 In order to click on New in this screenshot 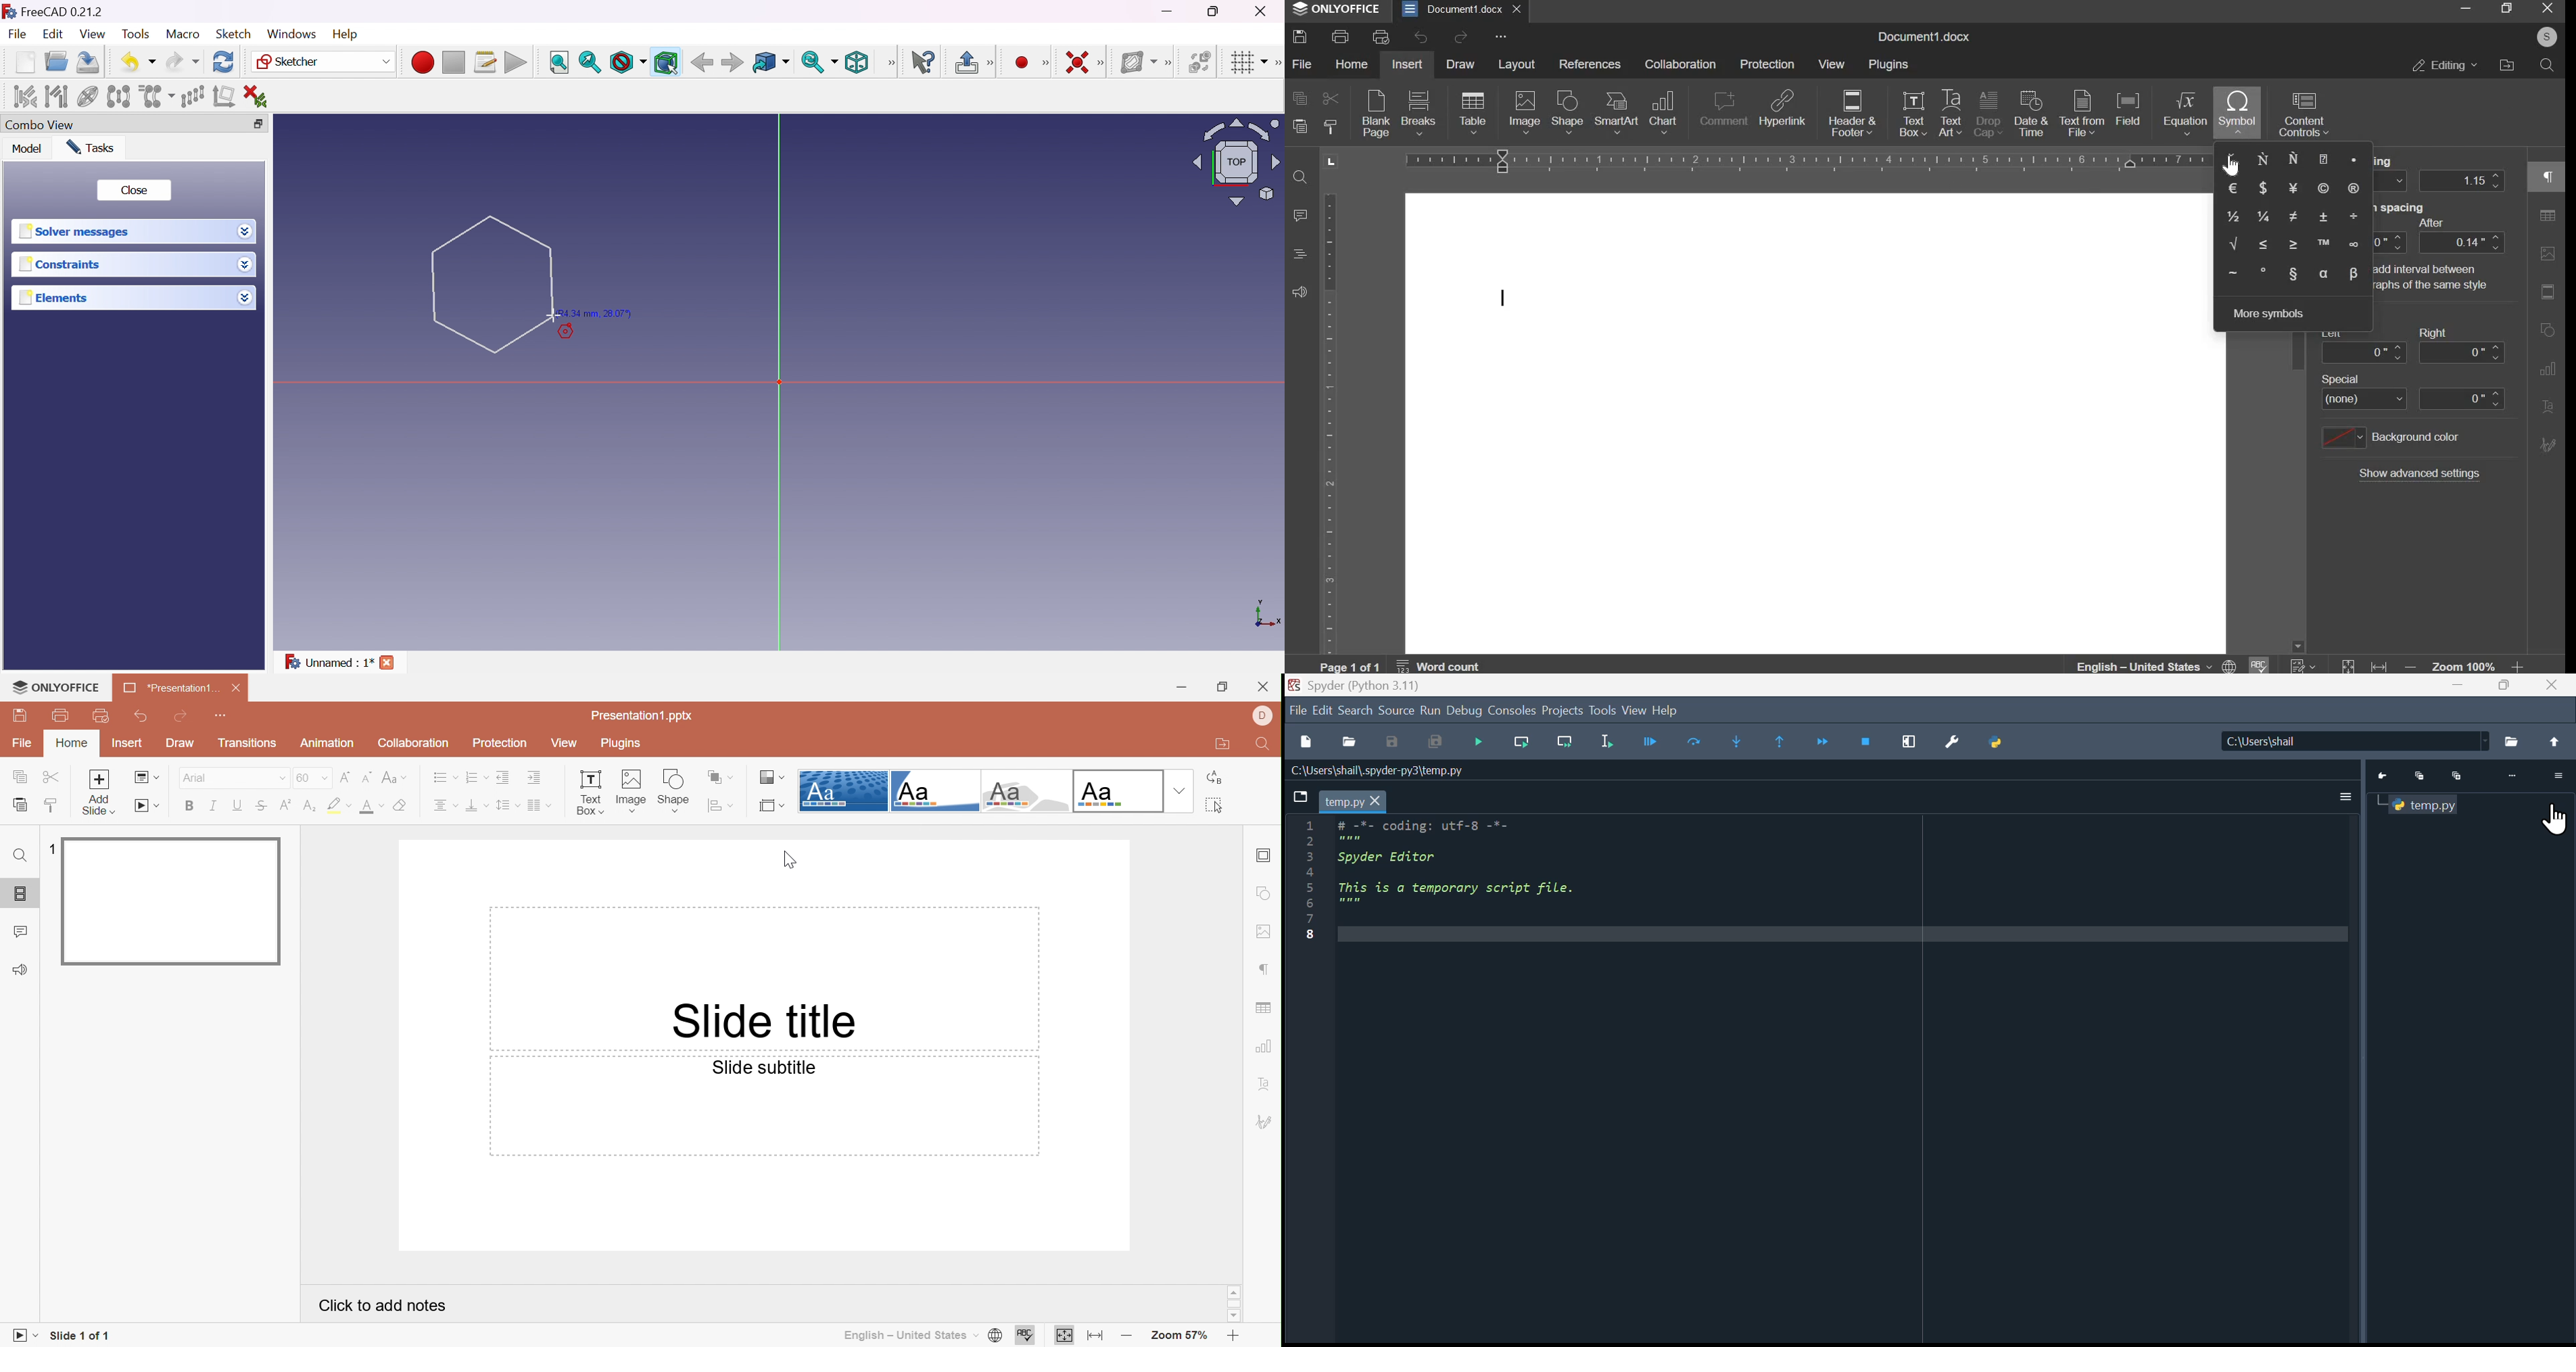, I will do `click(27, 65)`.